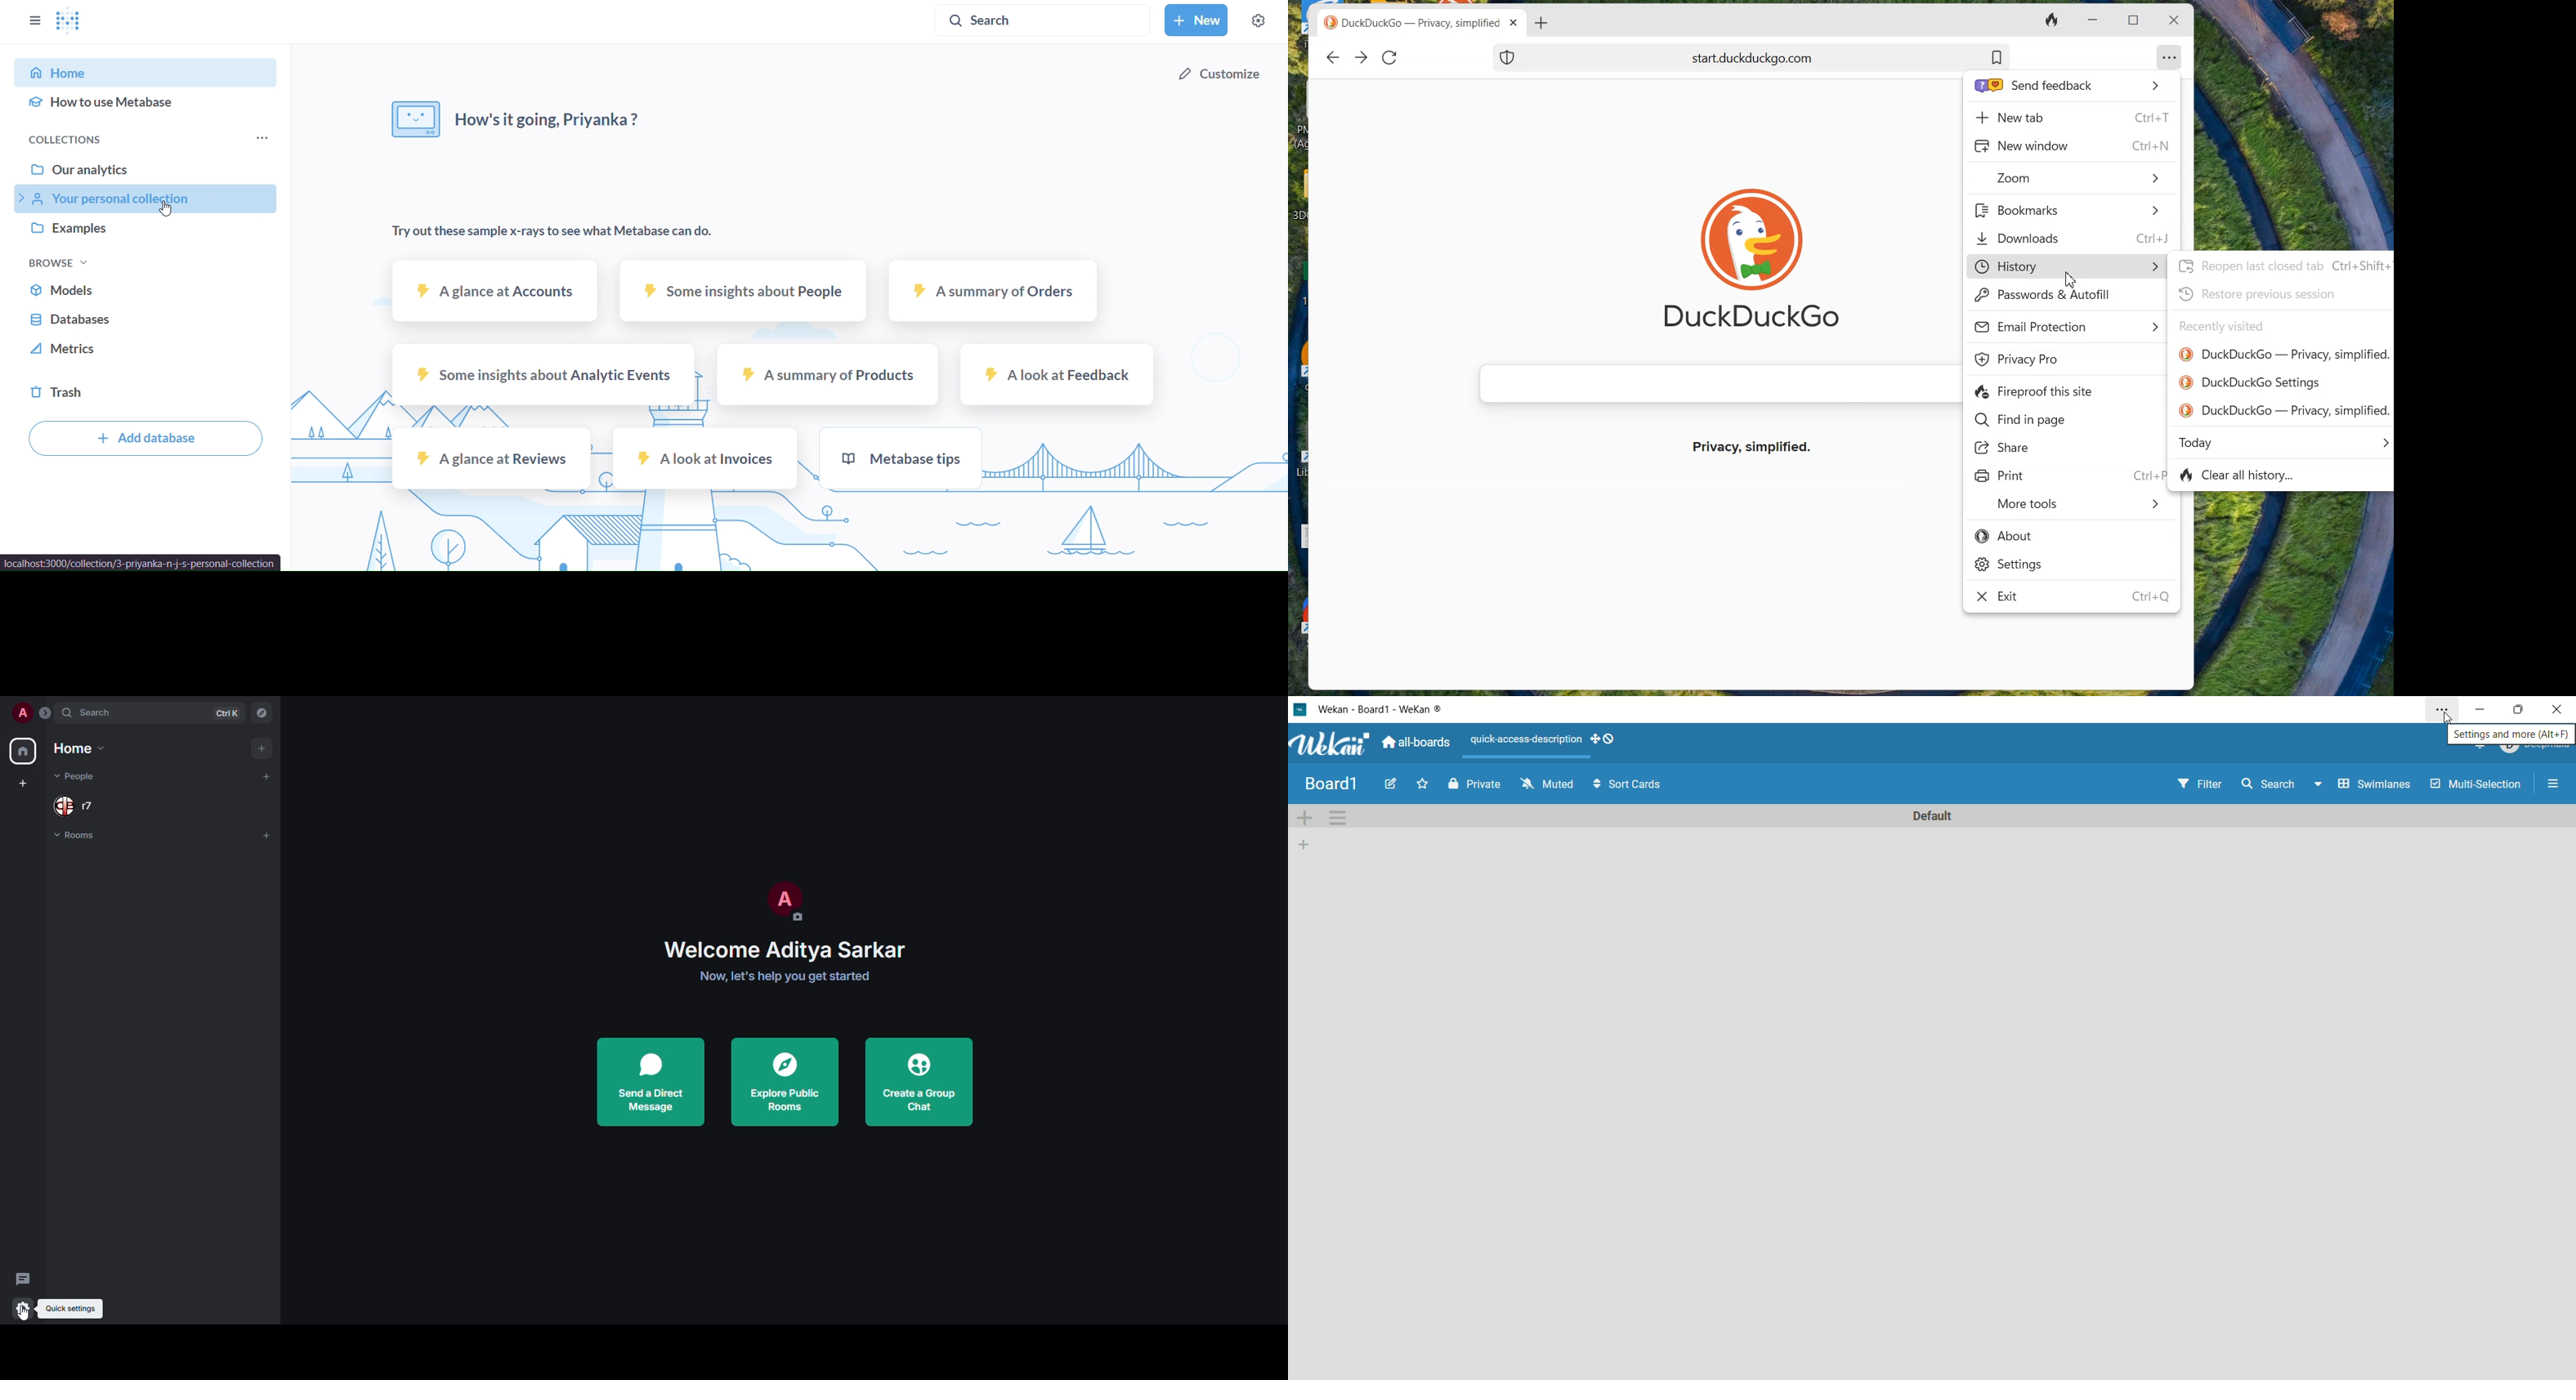 The width and height of the screenshot is (2576, 1400). What do you see at coordinates (76, 748) in the screenshot?
I see `home` at bounding box center [76, 748].